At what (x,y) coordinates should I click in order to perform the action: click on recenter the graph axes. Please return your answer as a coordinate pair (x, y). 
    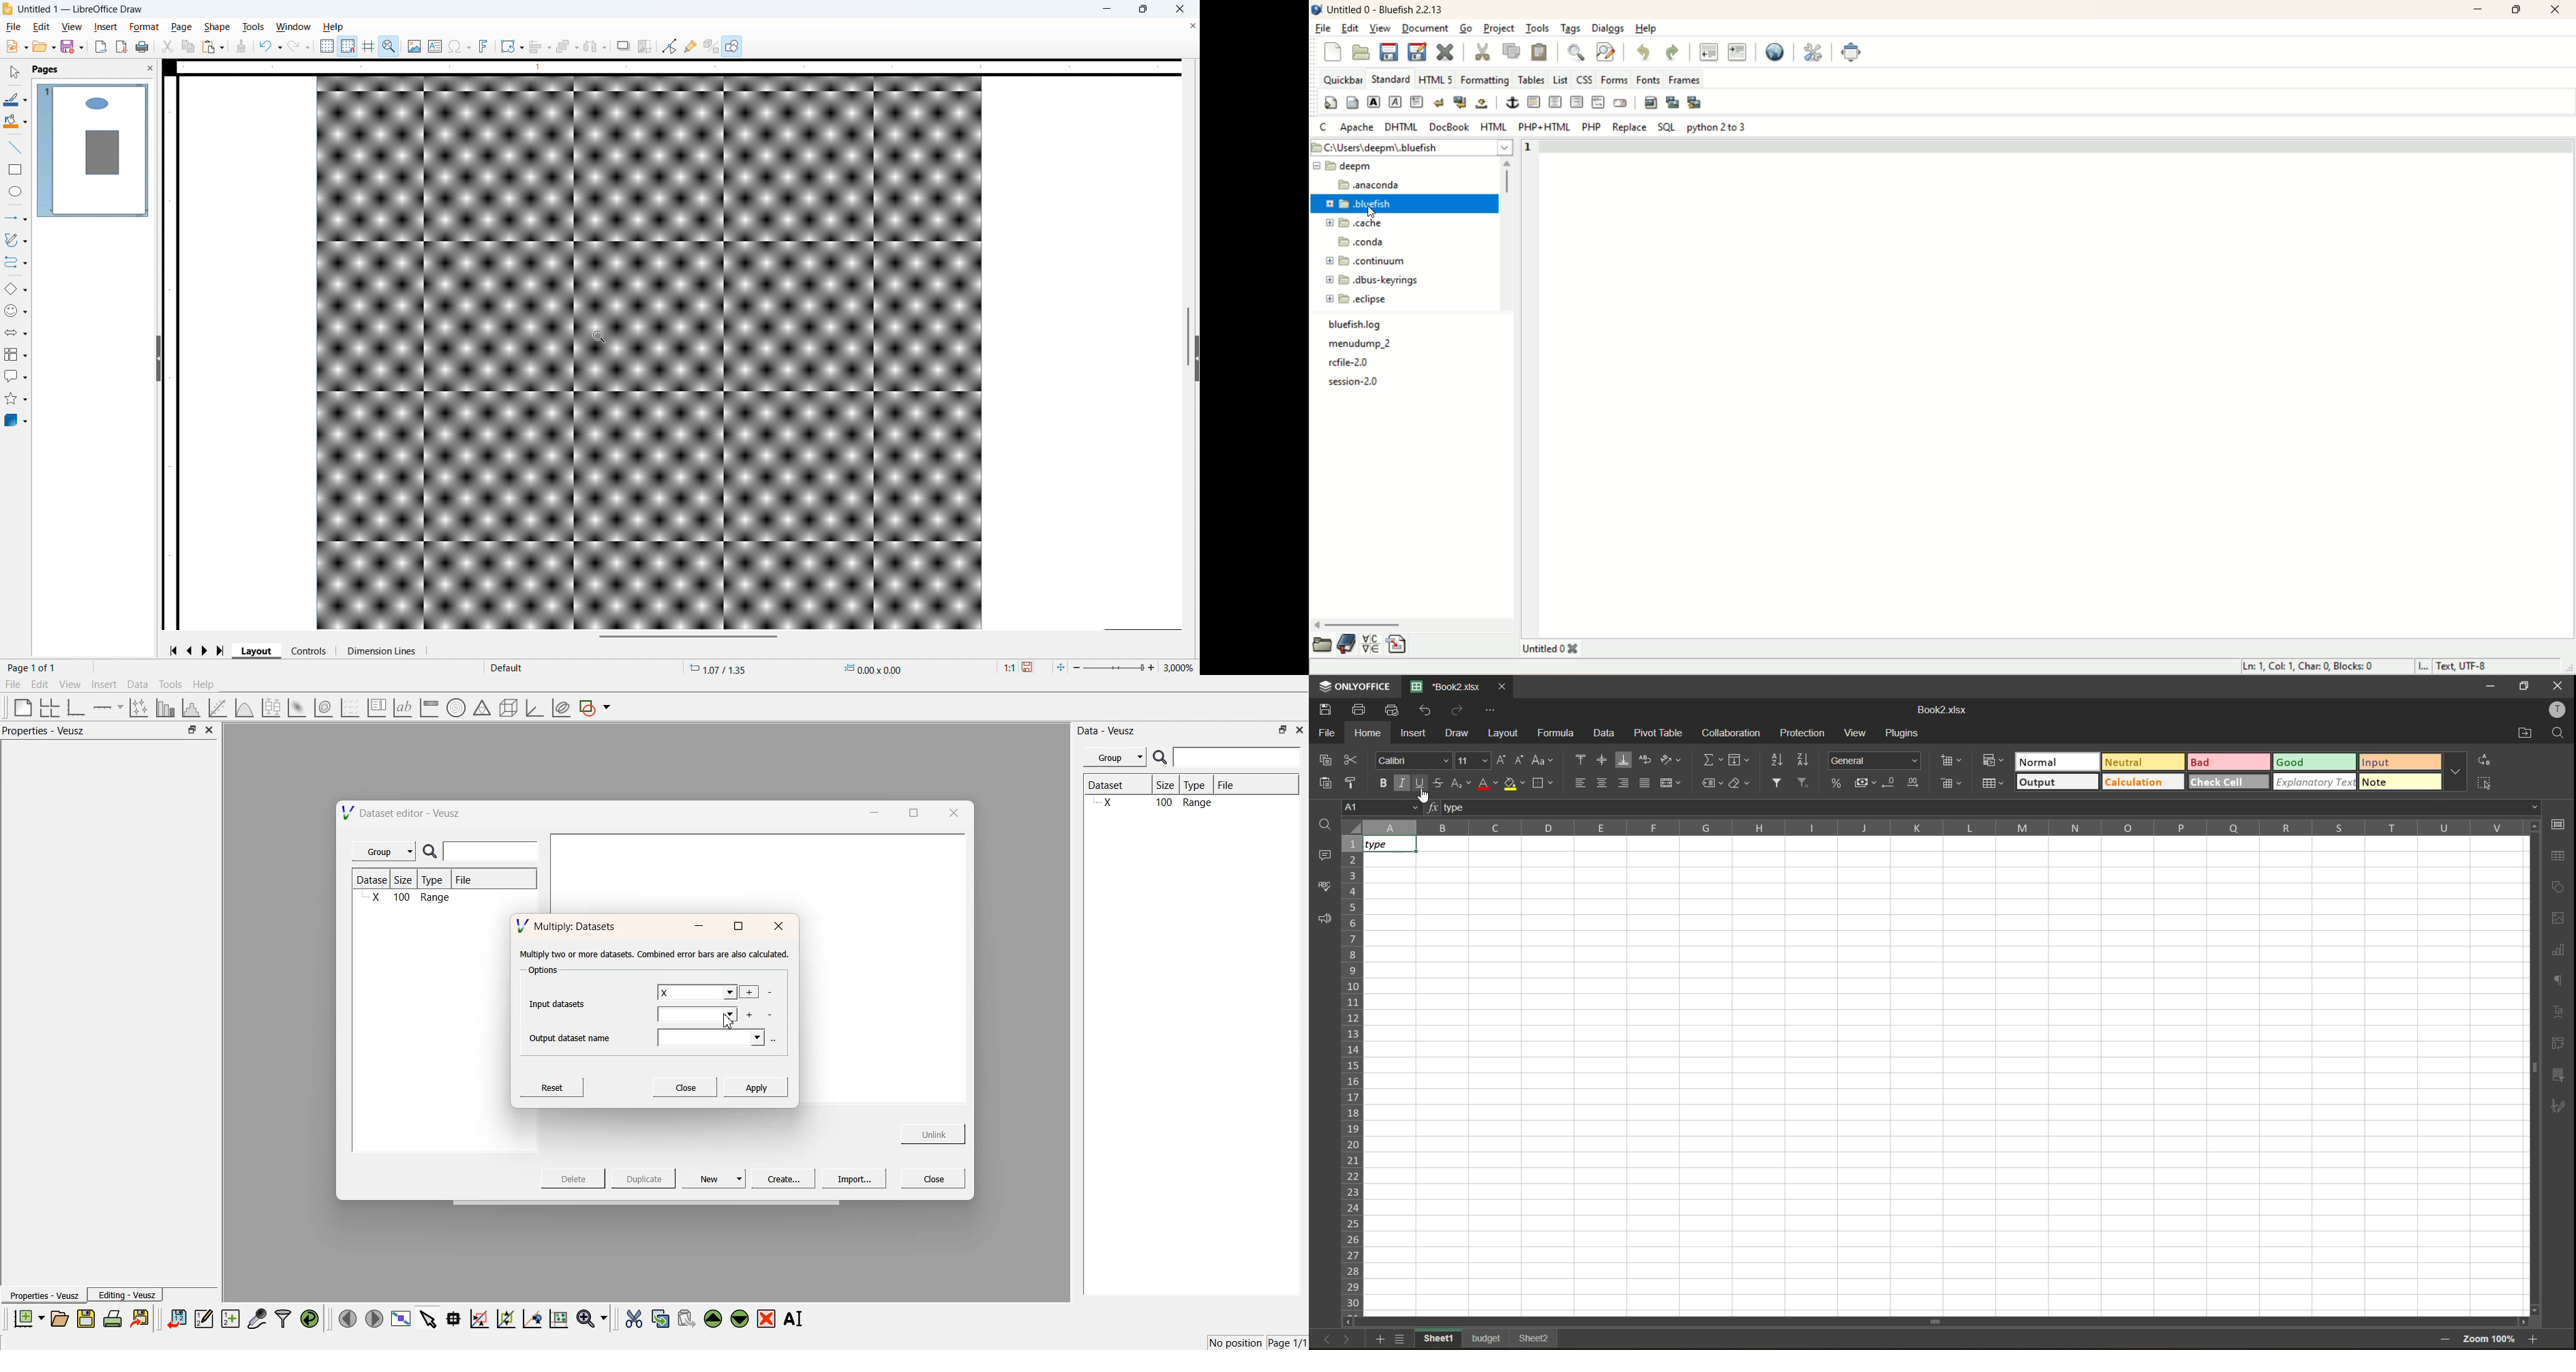
    Looking at the image, I should click on (532, 1318).